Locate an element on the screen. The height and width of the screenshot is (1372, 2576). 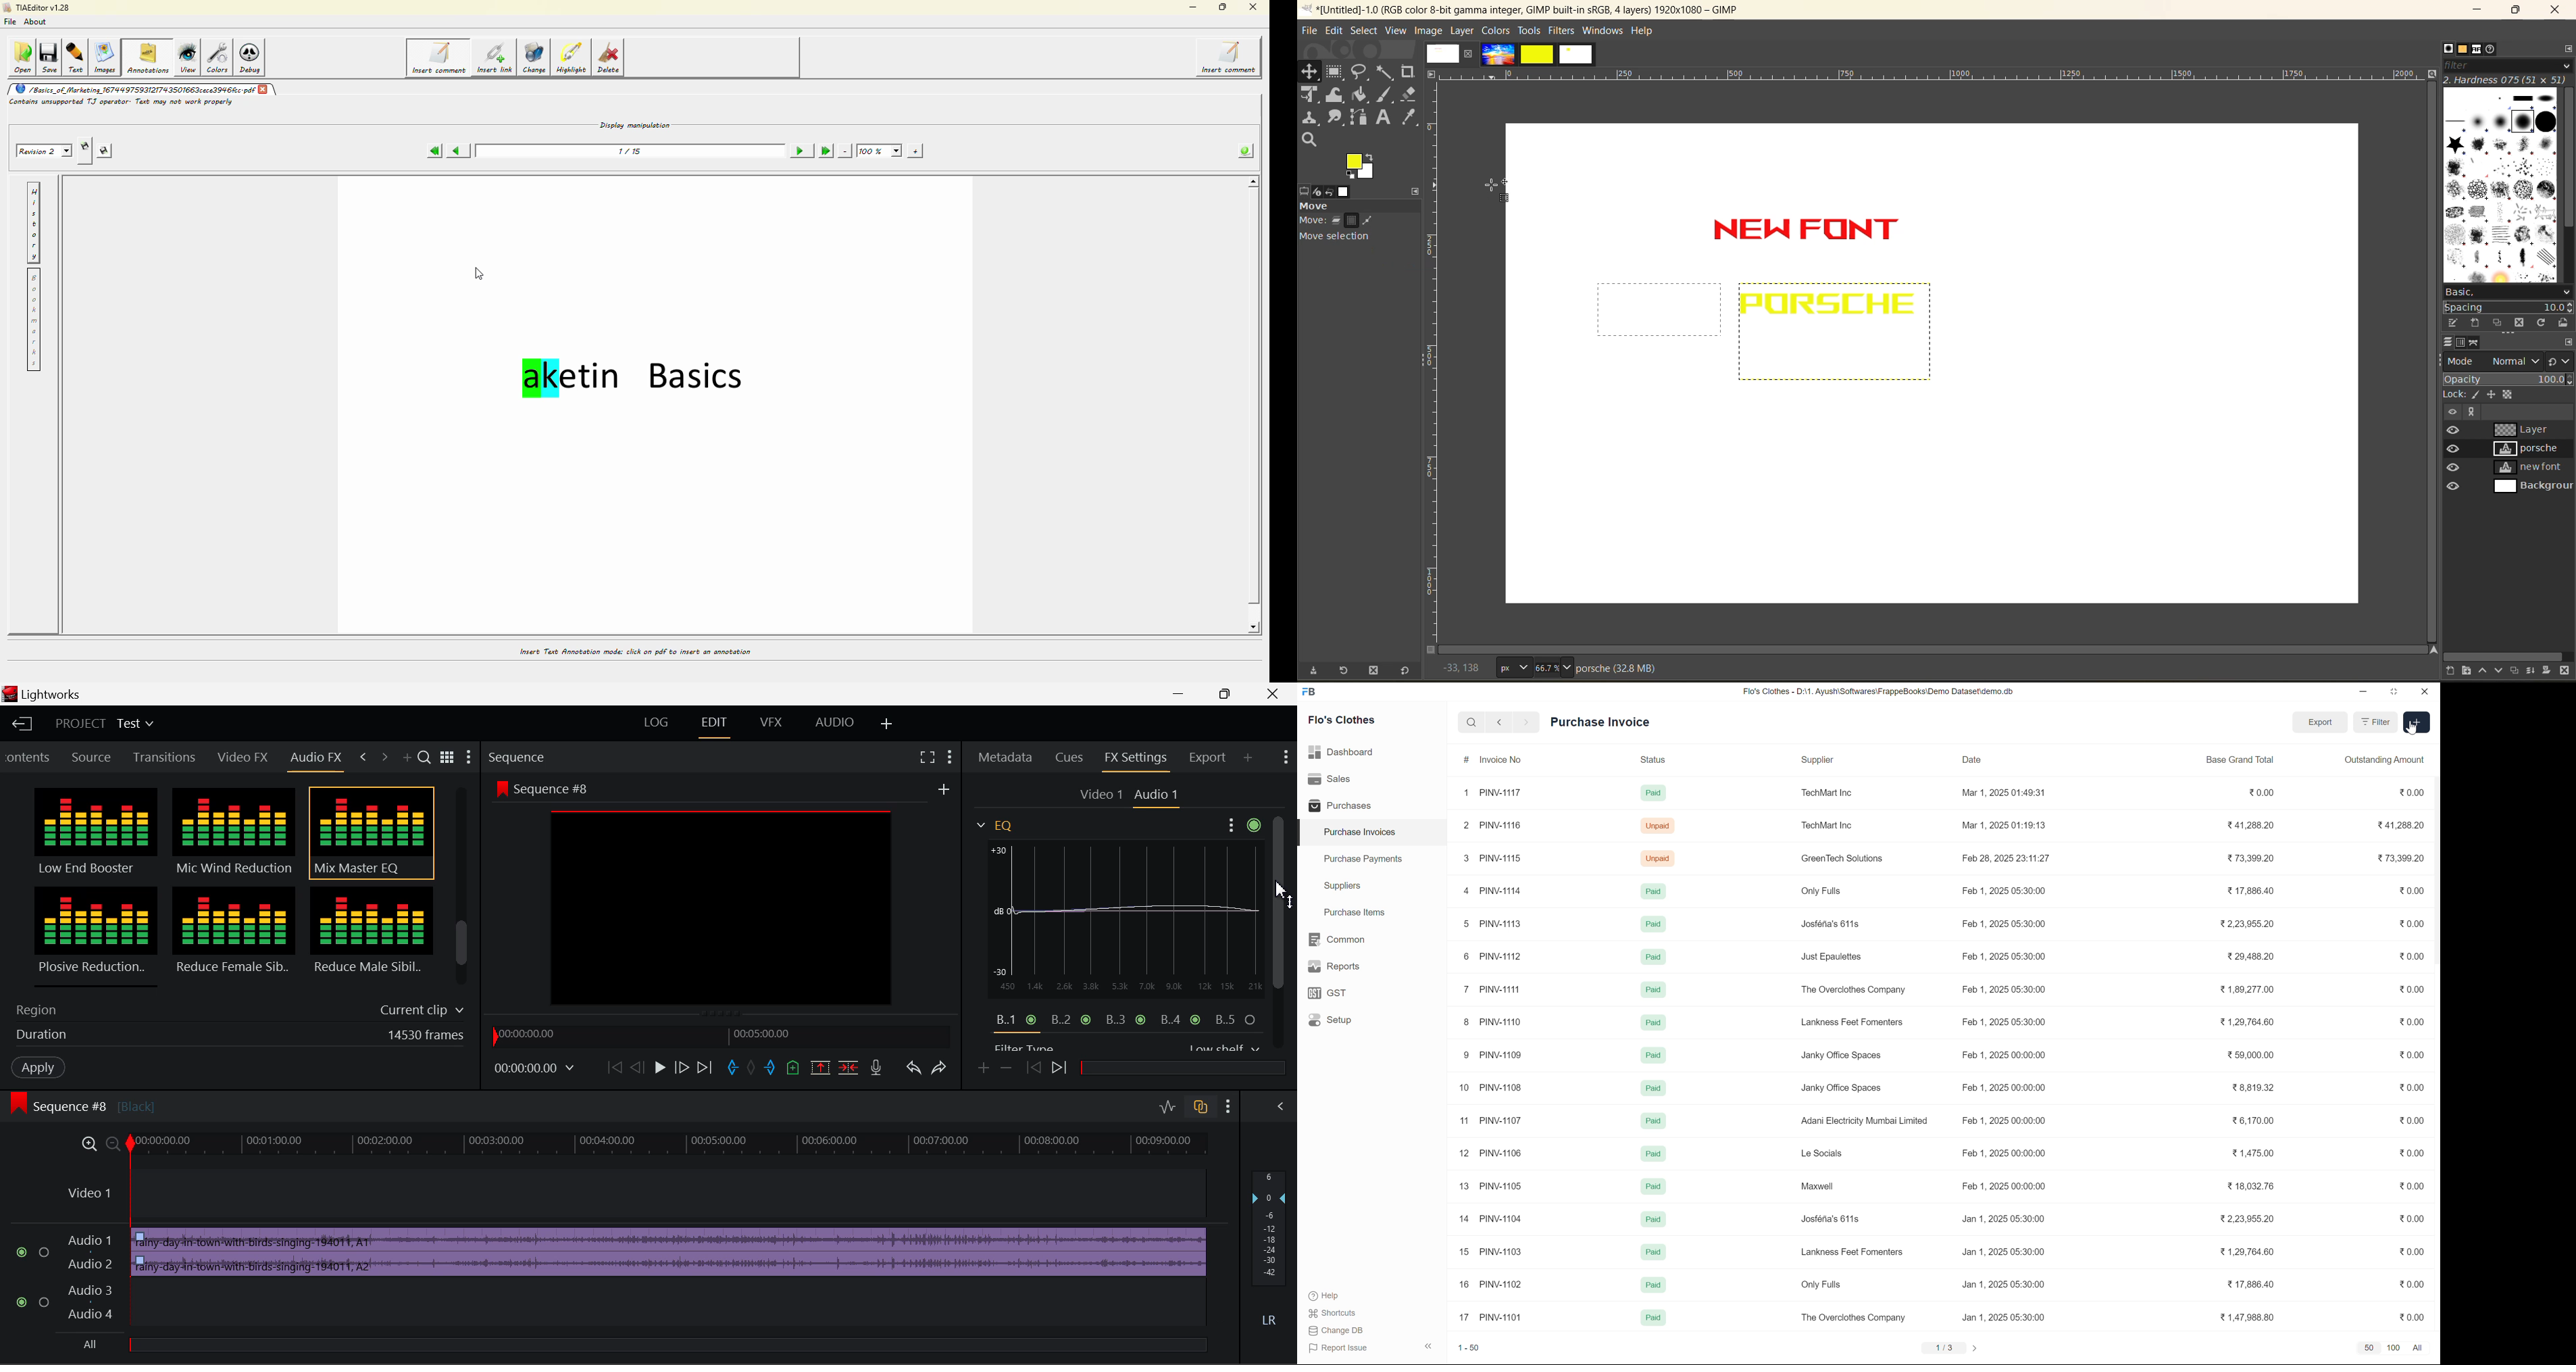
select is located at coordinates (1363, 33).